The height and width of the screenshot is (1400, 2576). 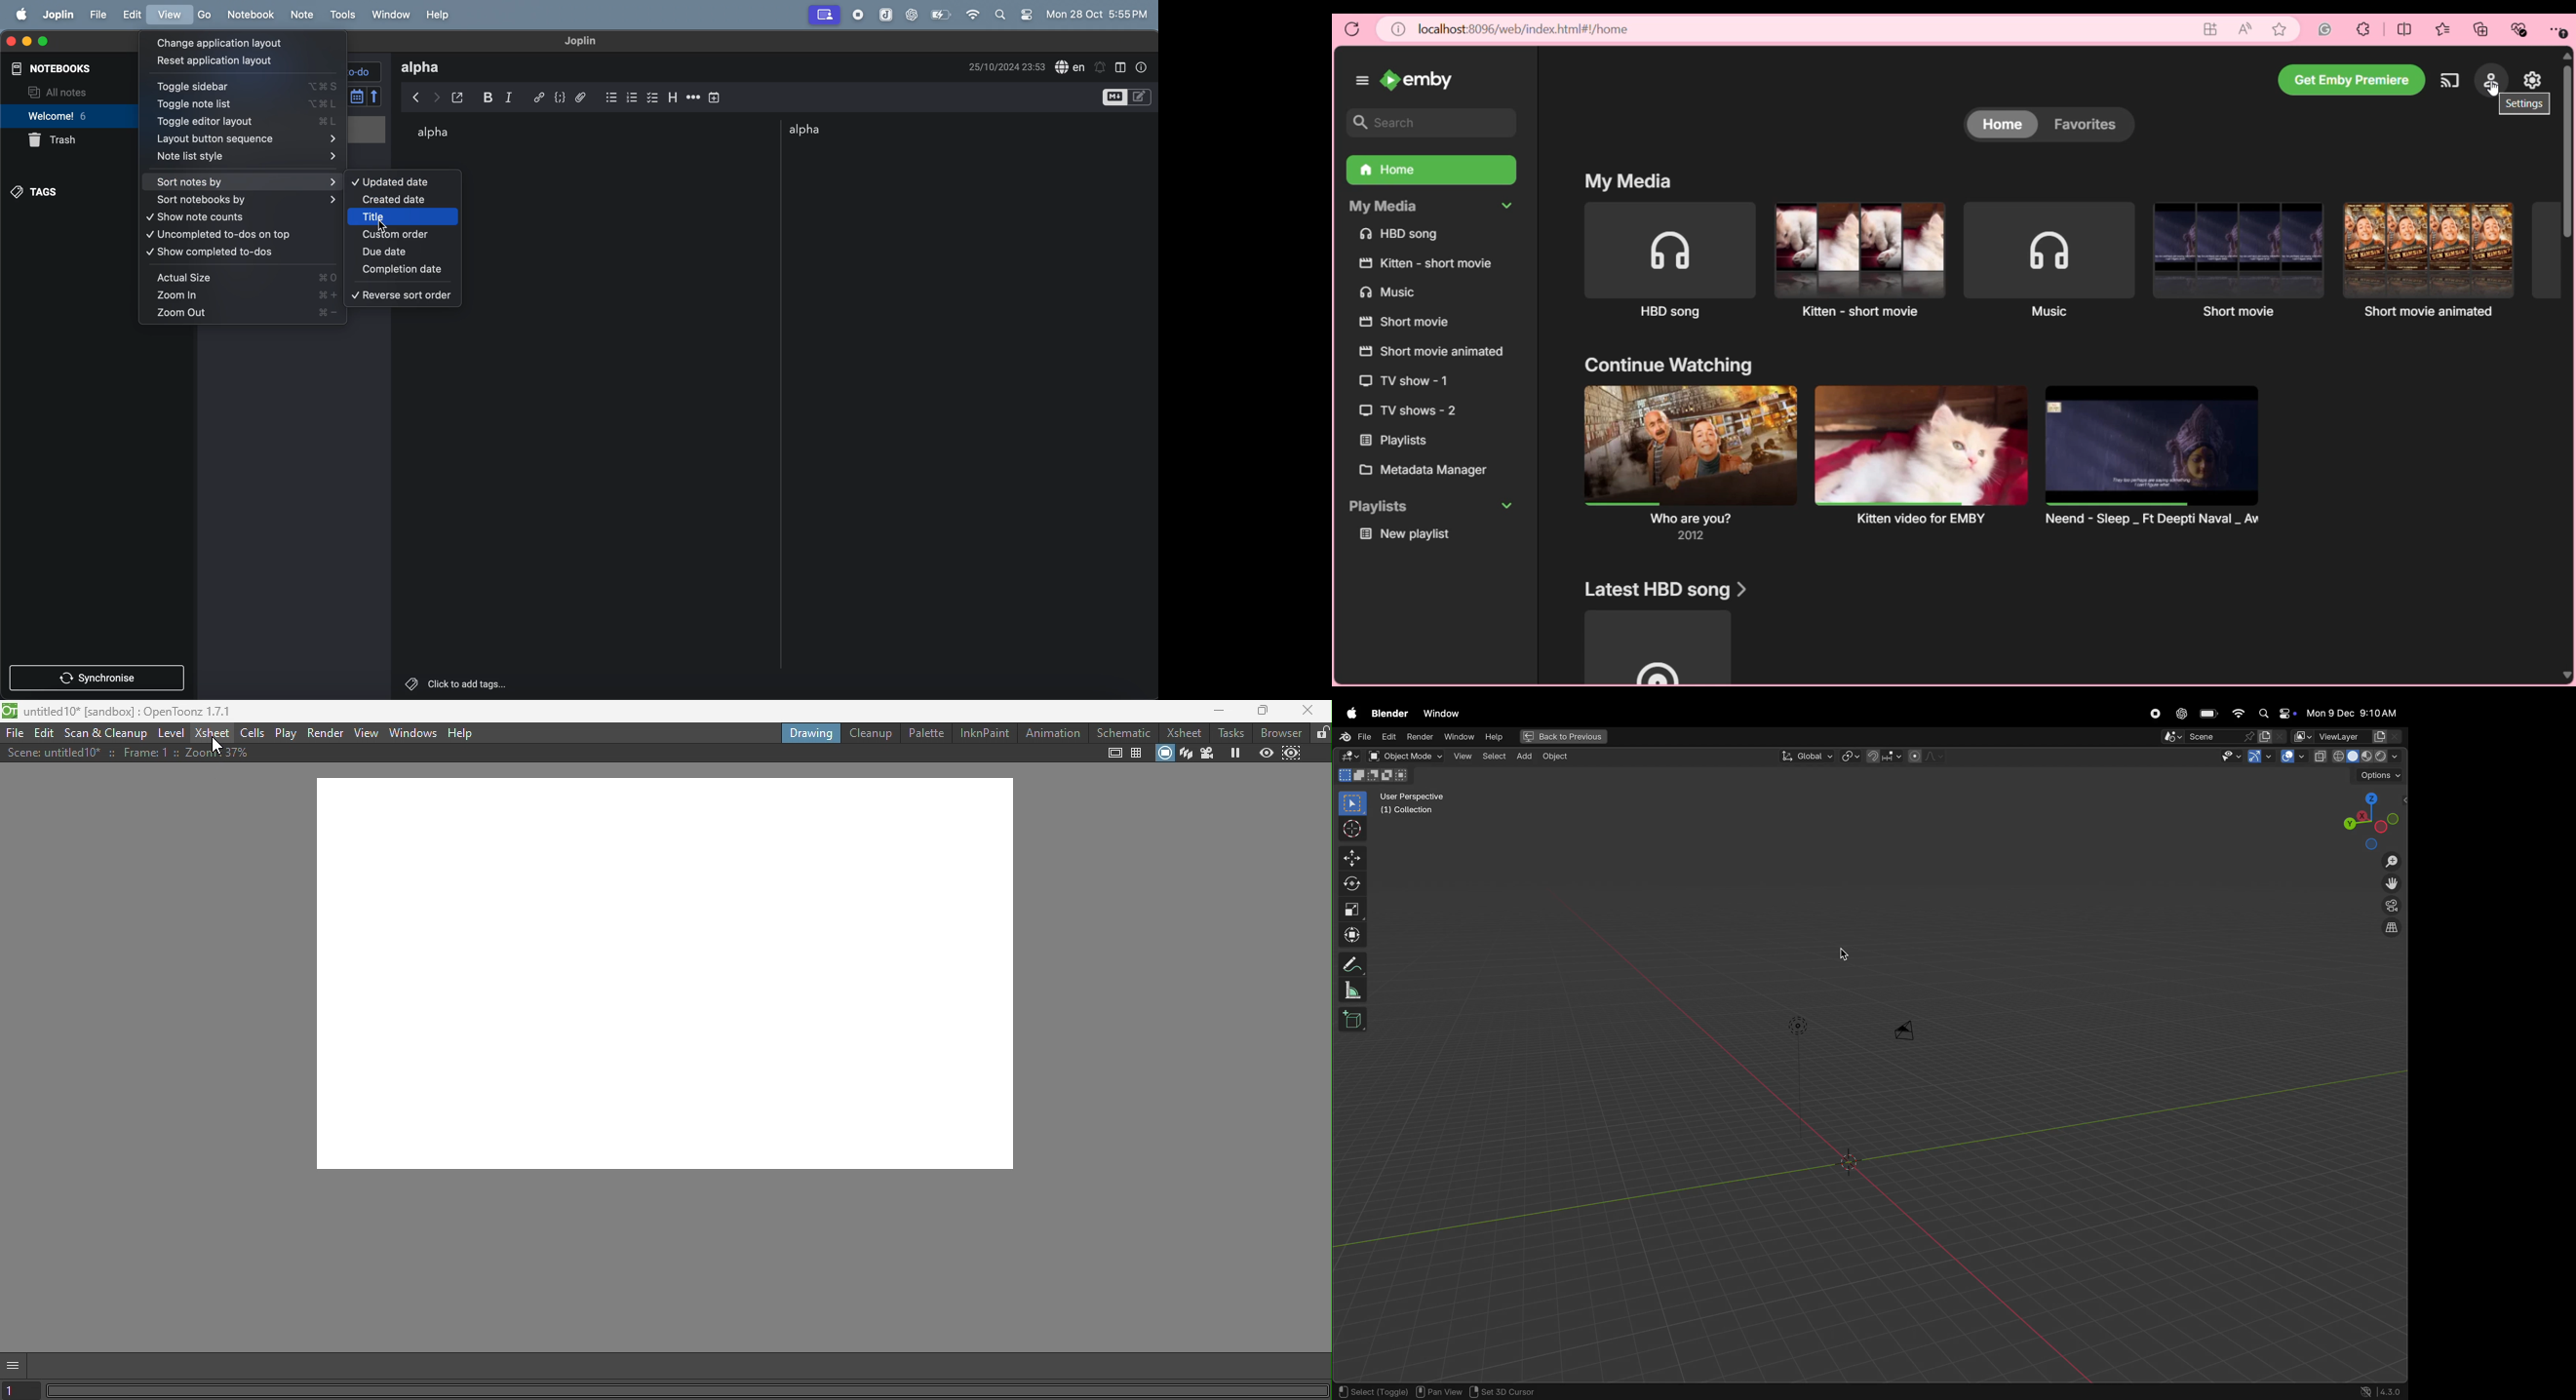 What do you see at coordinates (27, 41) in the screenshot?
I see `minimize` at bounding box center [27, 41].